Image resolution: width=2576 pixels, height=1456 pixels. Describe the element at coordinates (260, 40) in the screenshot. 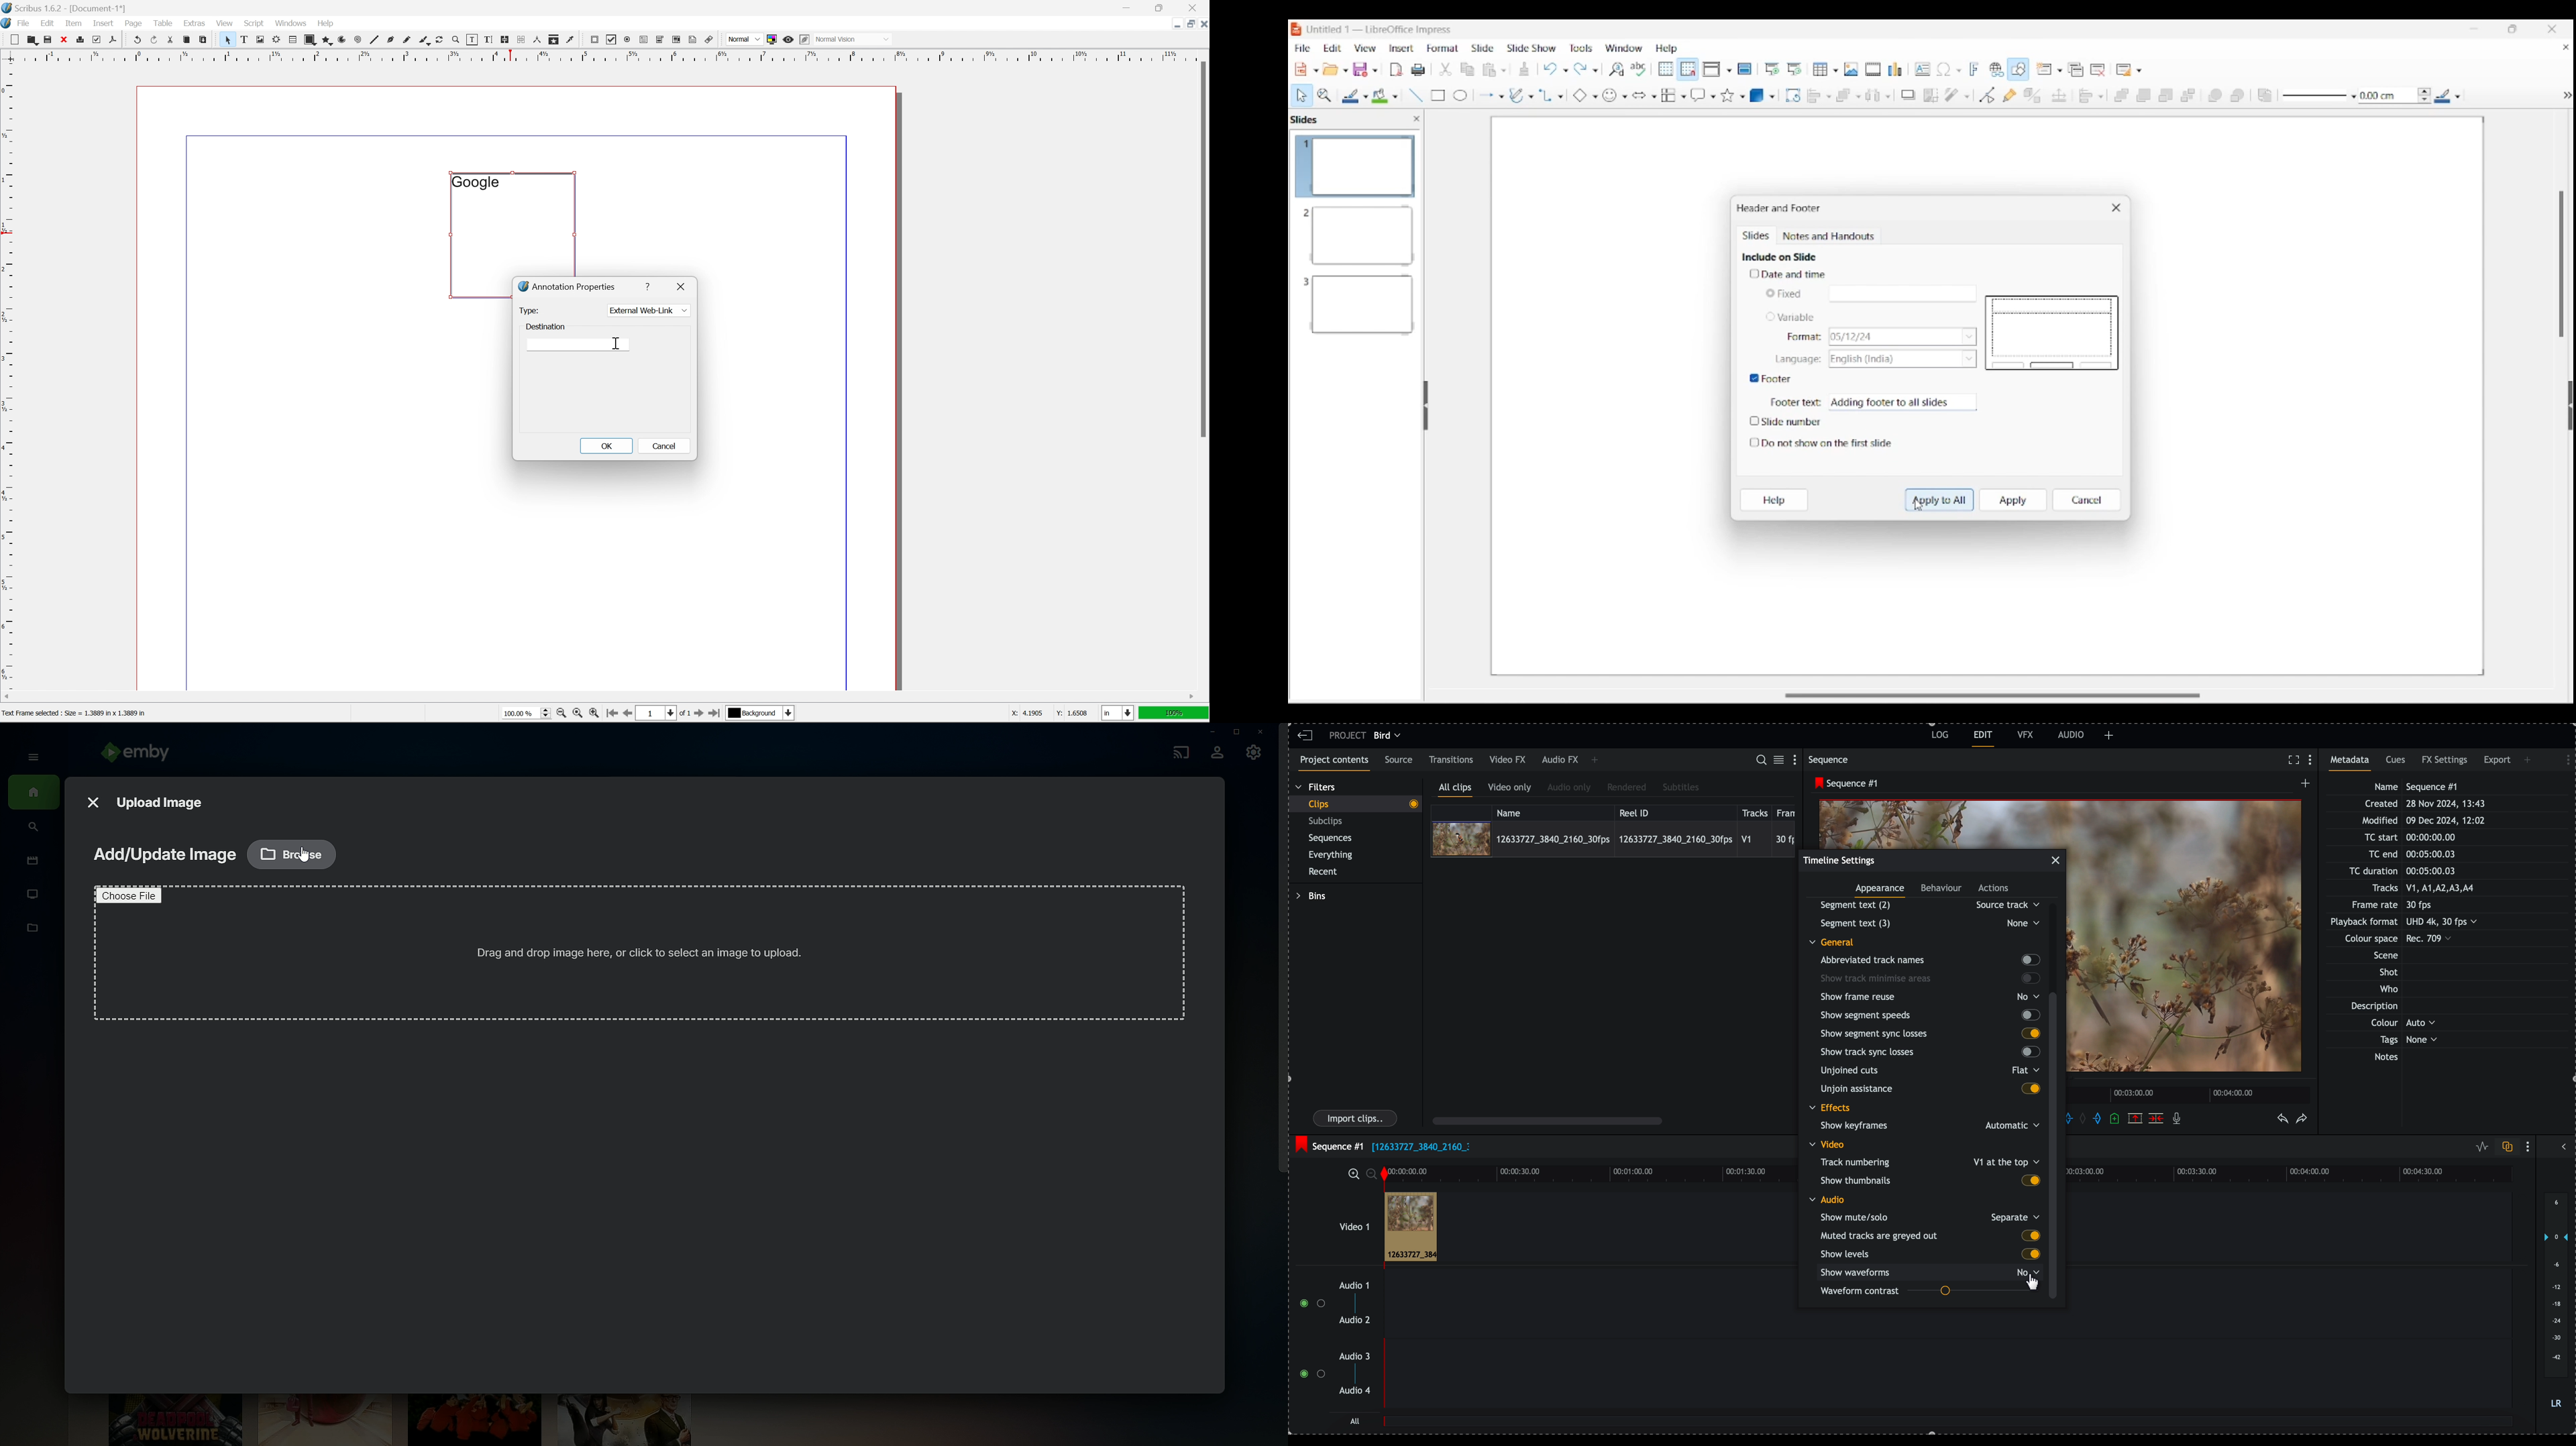

I see `image frame` at that location.